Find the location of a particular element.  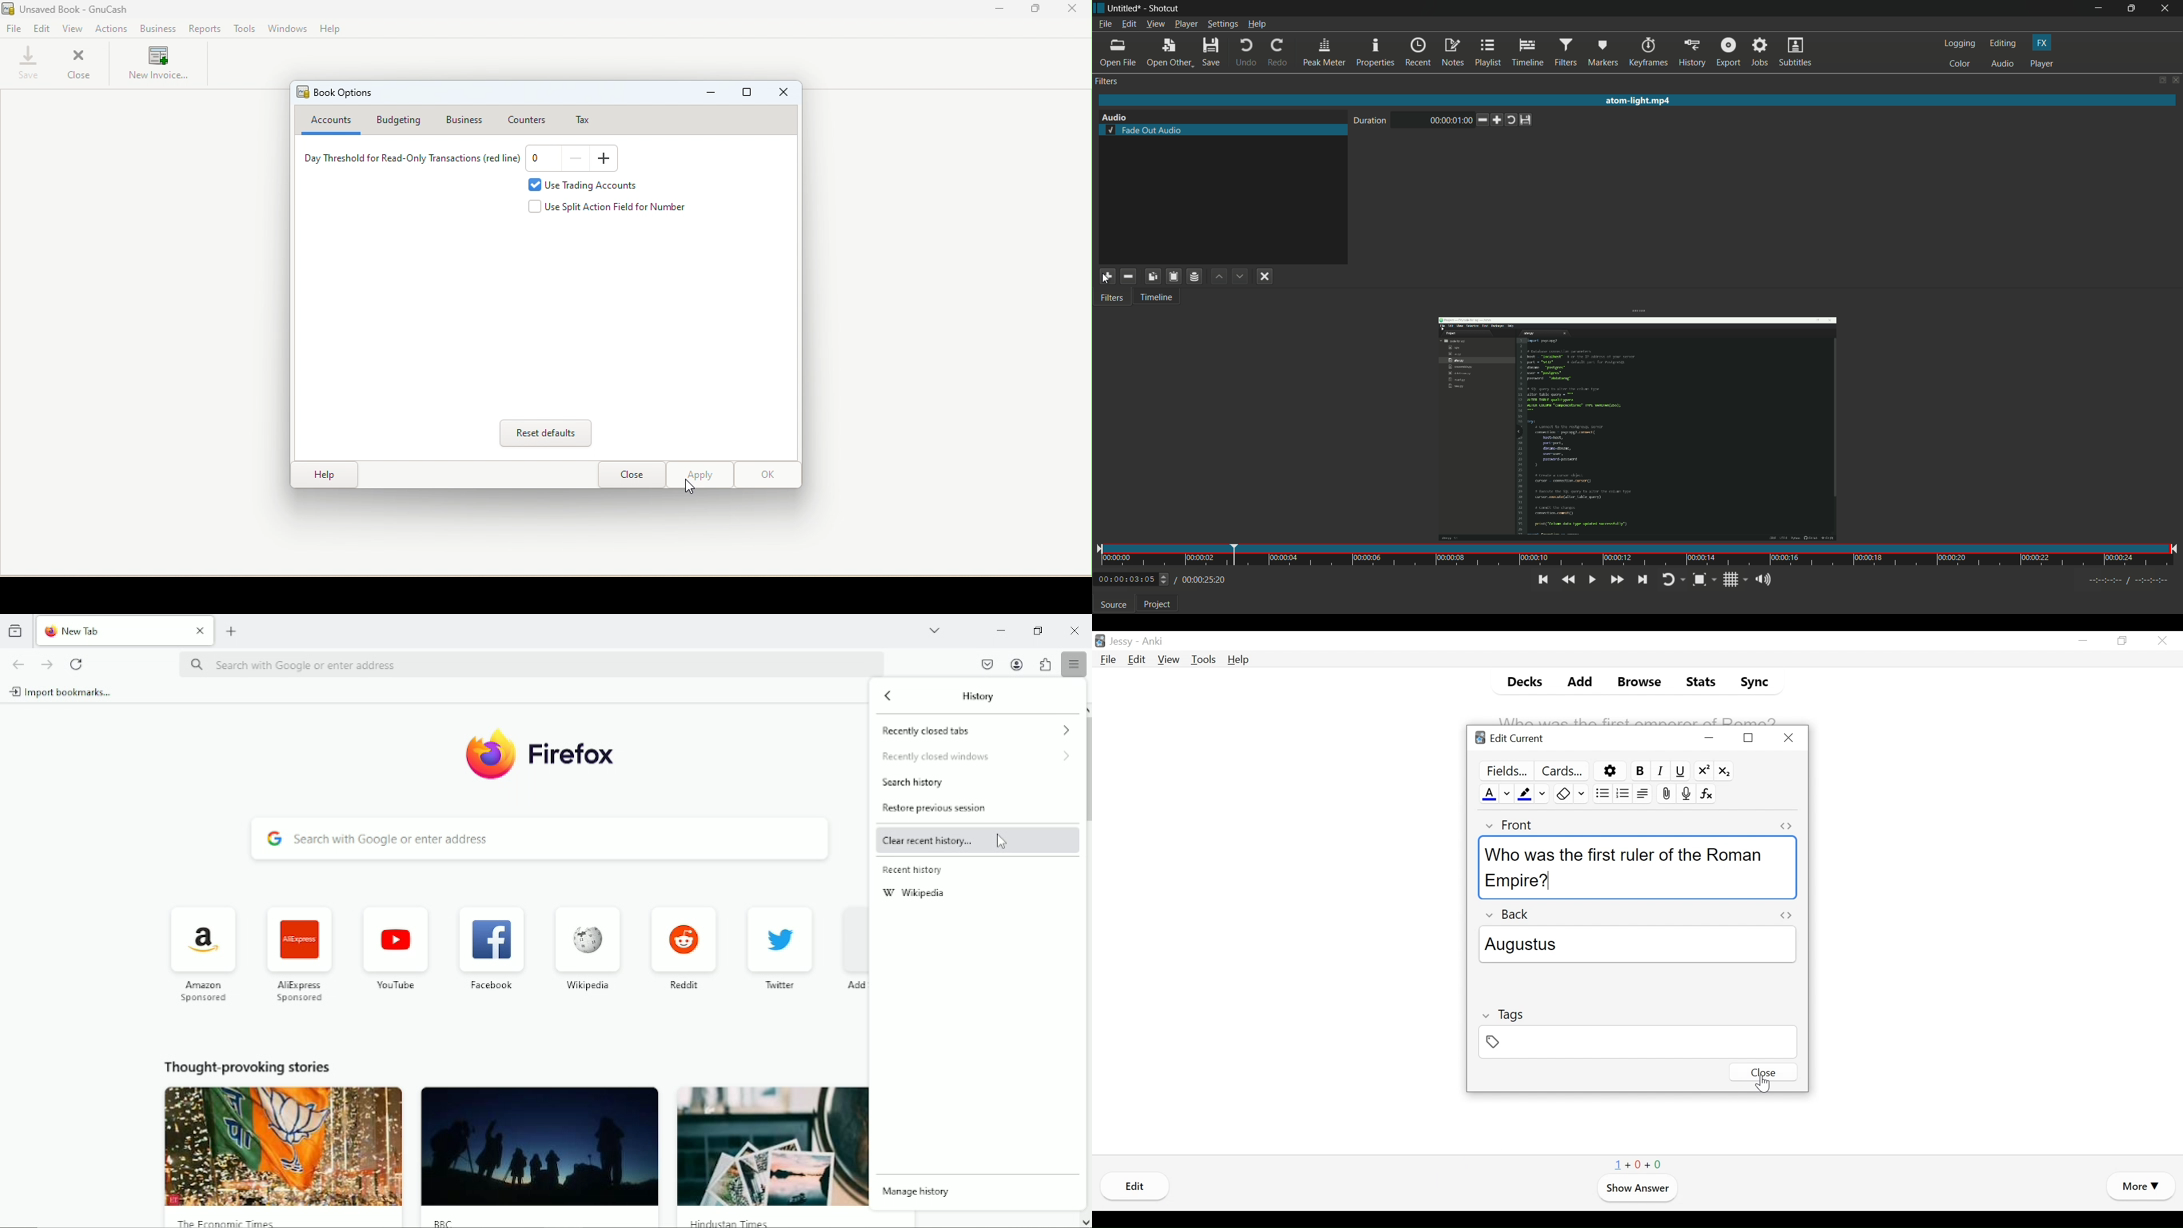

redo is located at coordinates (1278, 53).